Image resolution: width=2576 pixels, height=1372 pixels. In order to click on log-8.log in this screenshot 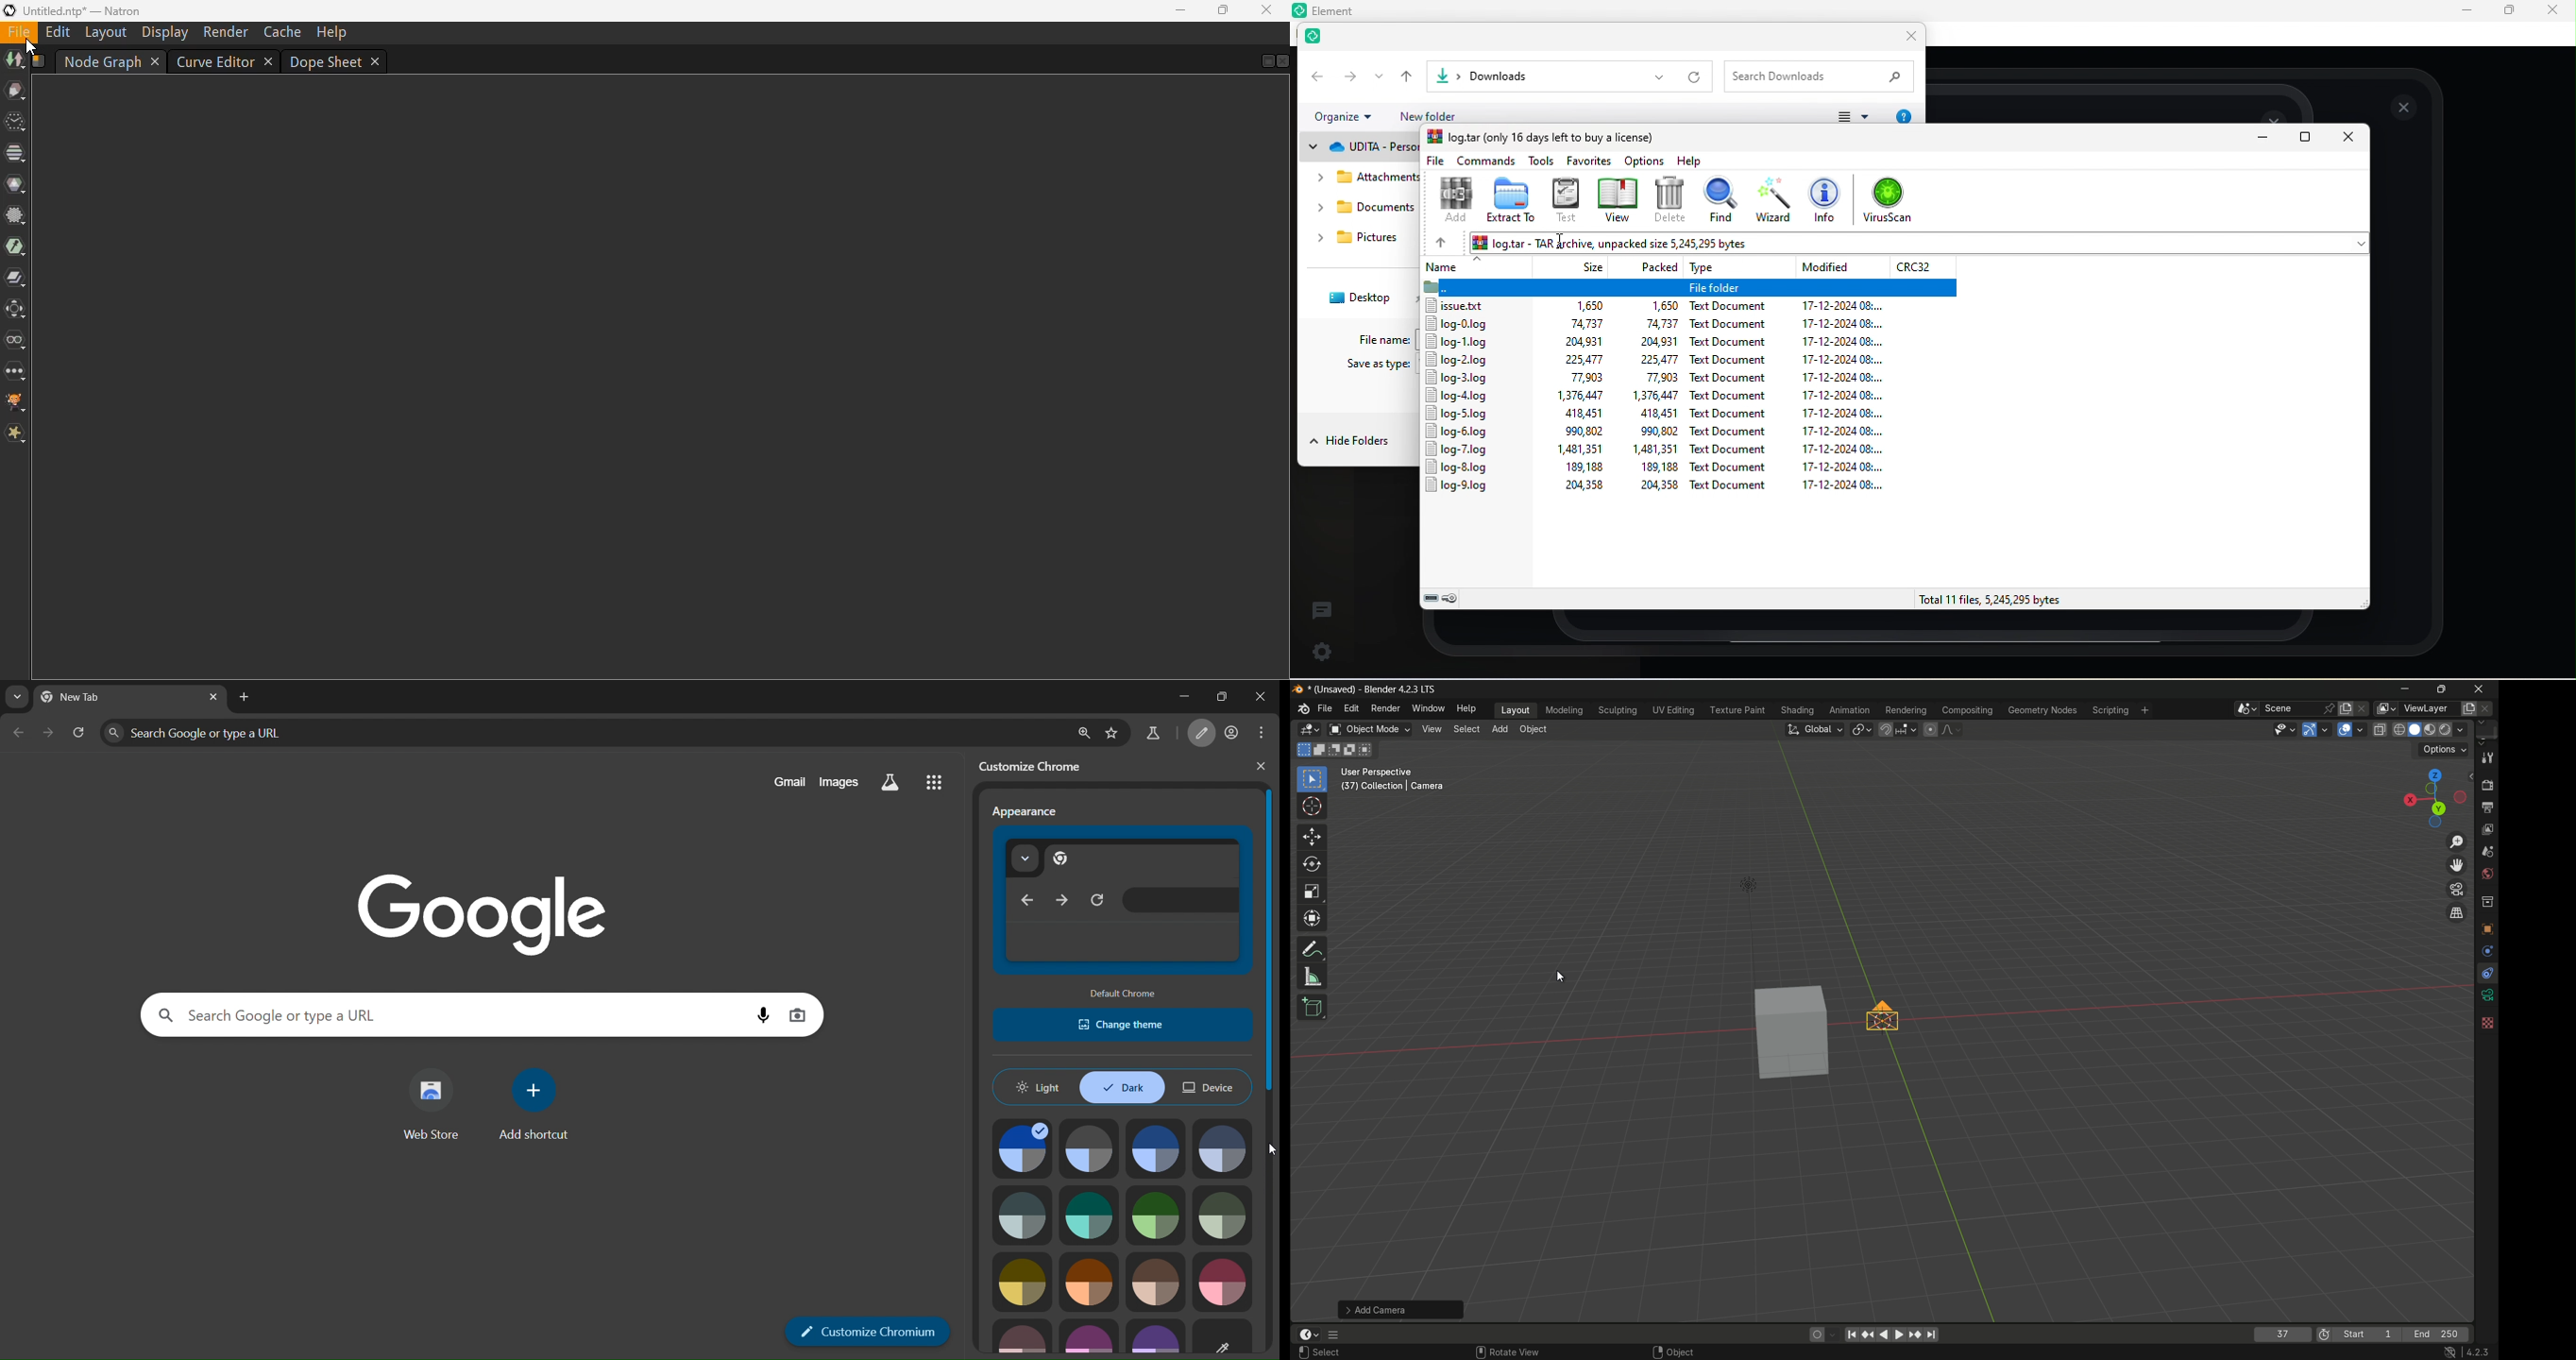, I will do `click(1467, 467)`.